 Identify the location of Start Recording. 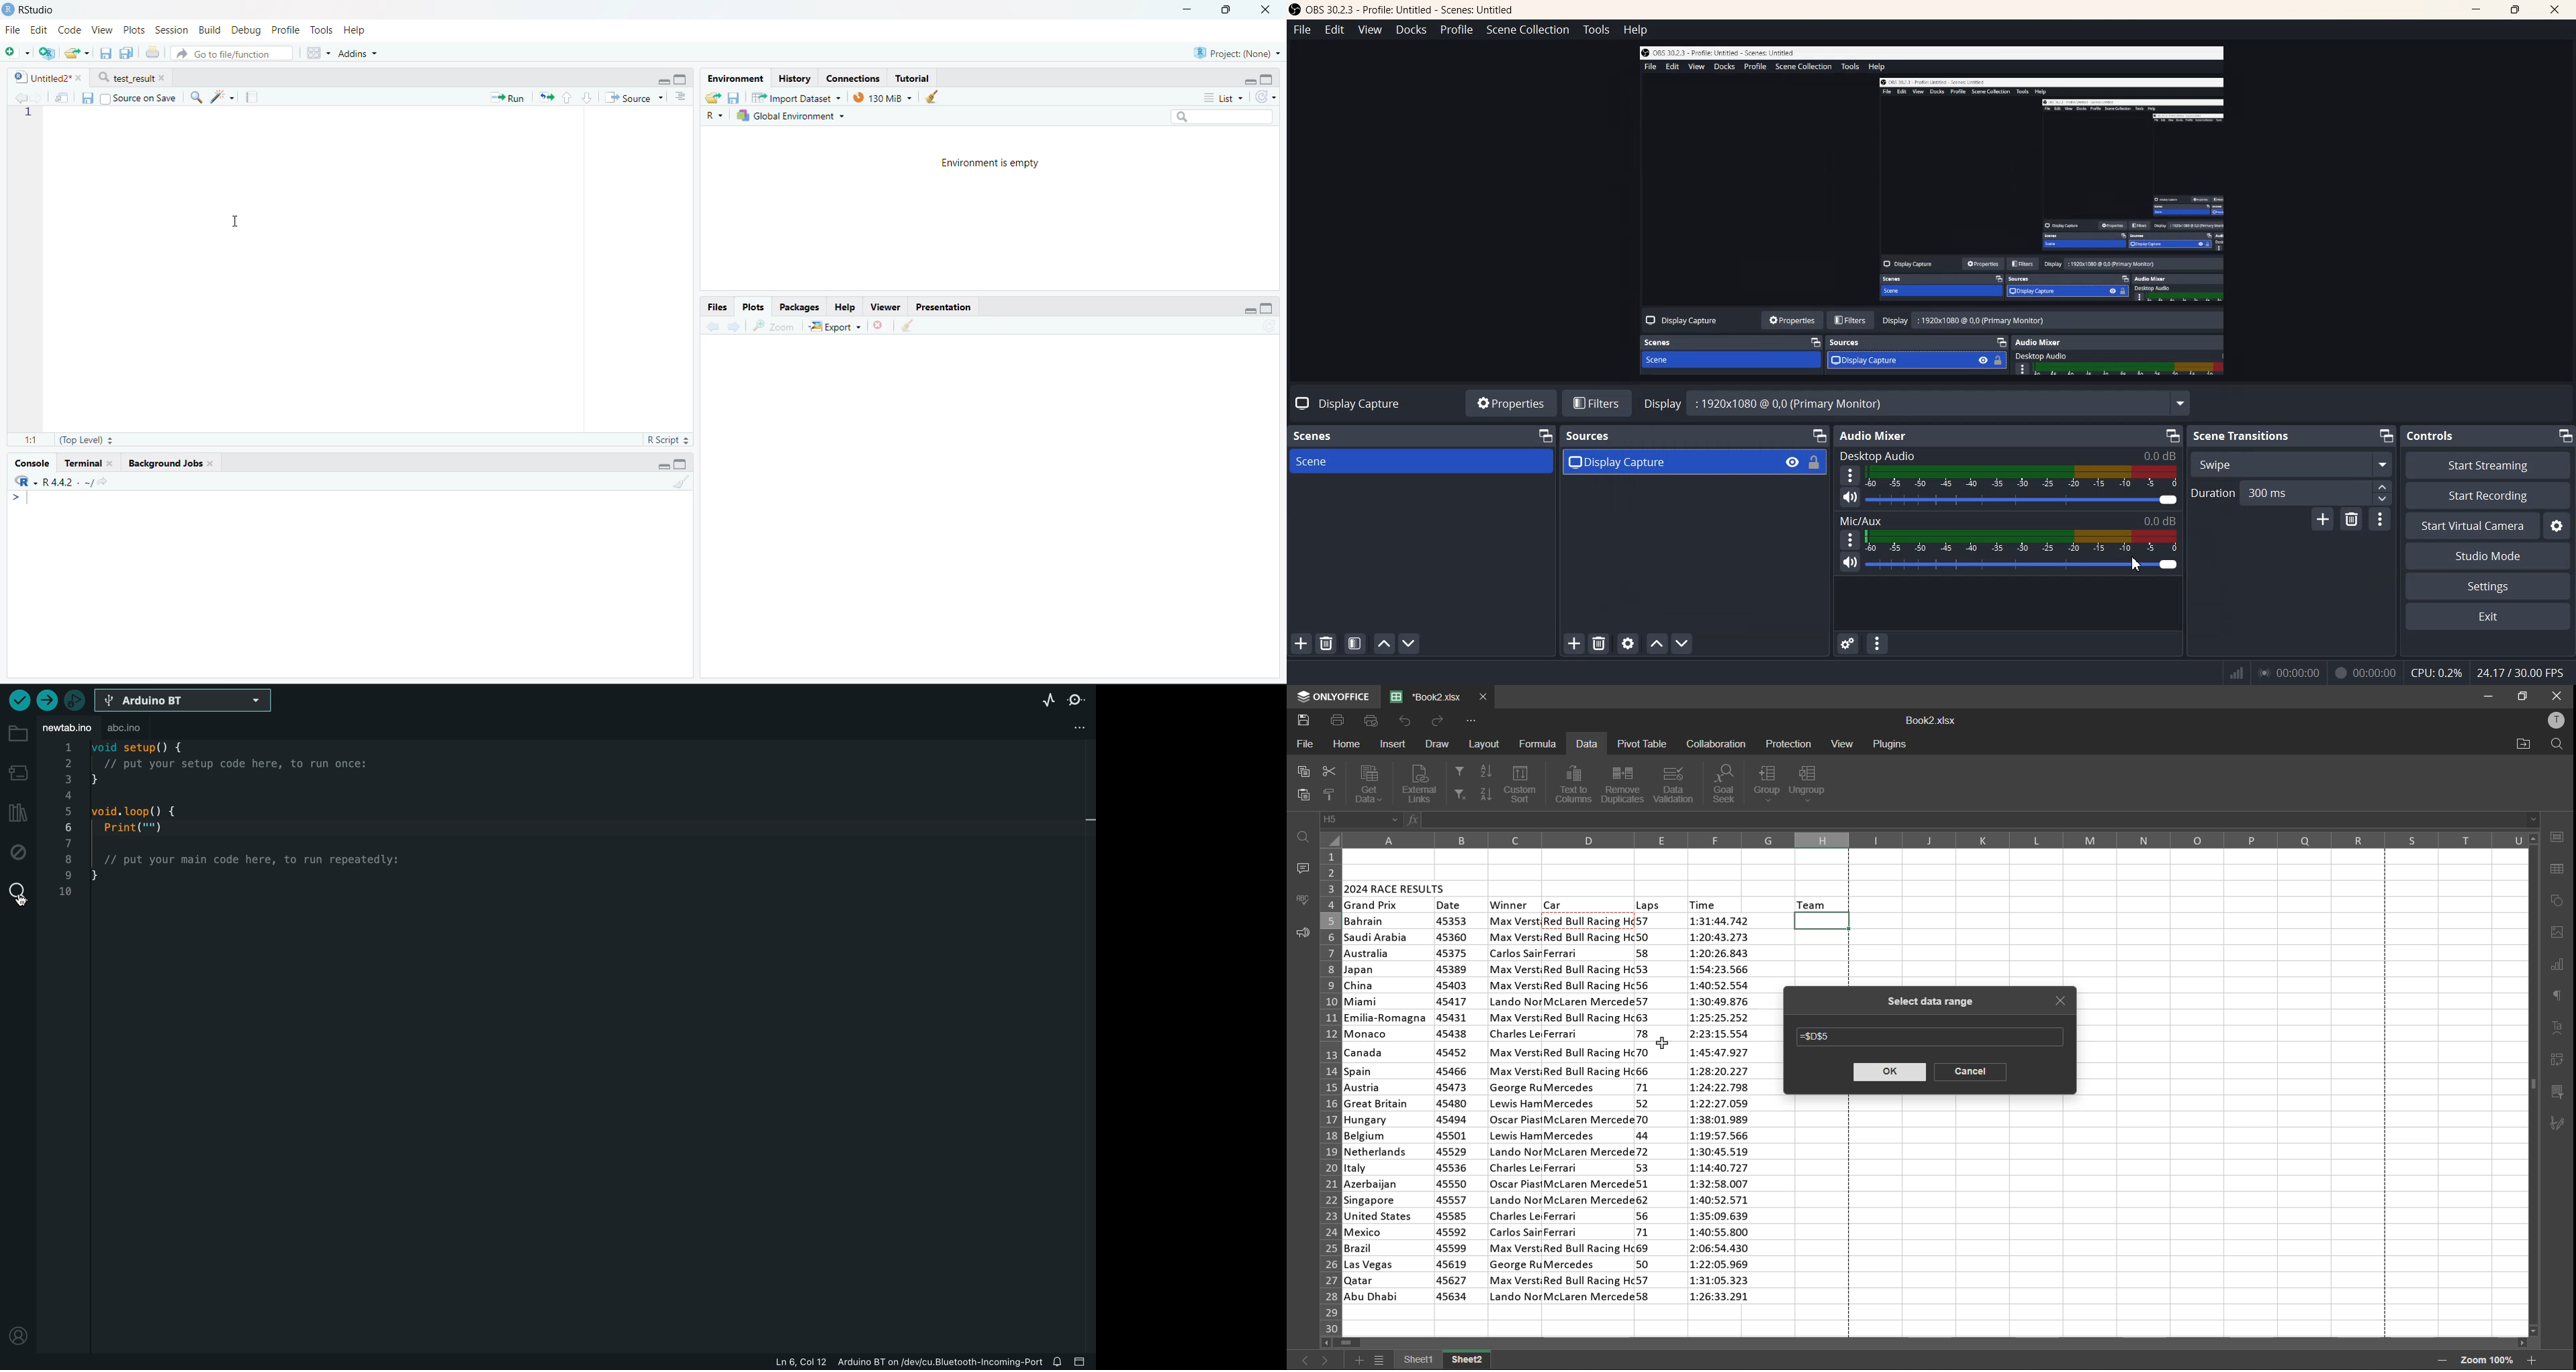
(2487, 496).